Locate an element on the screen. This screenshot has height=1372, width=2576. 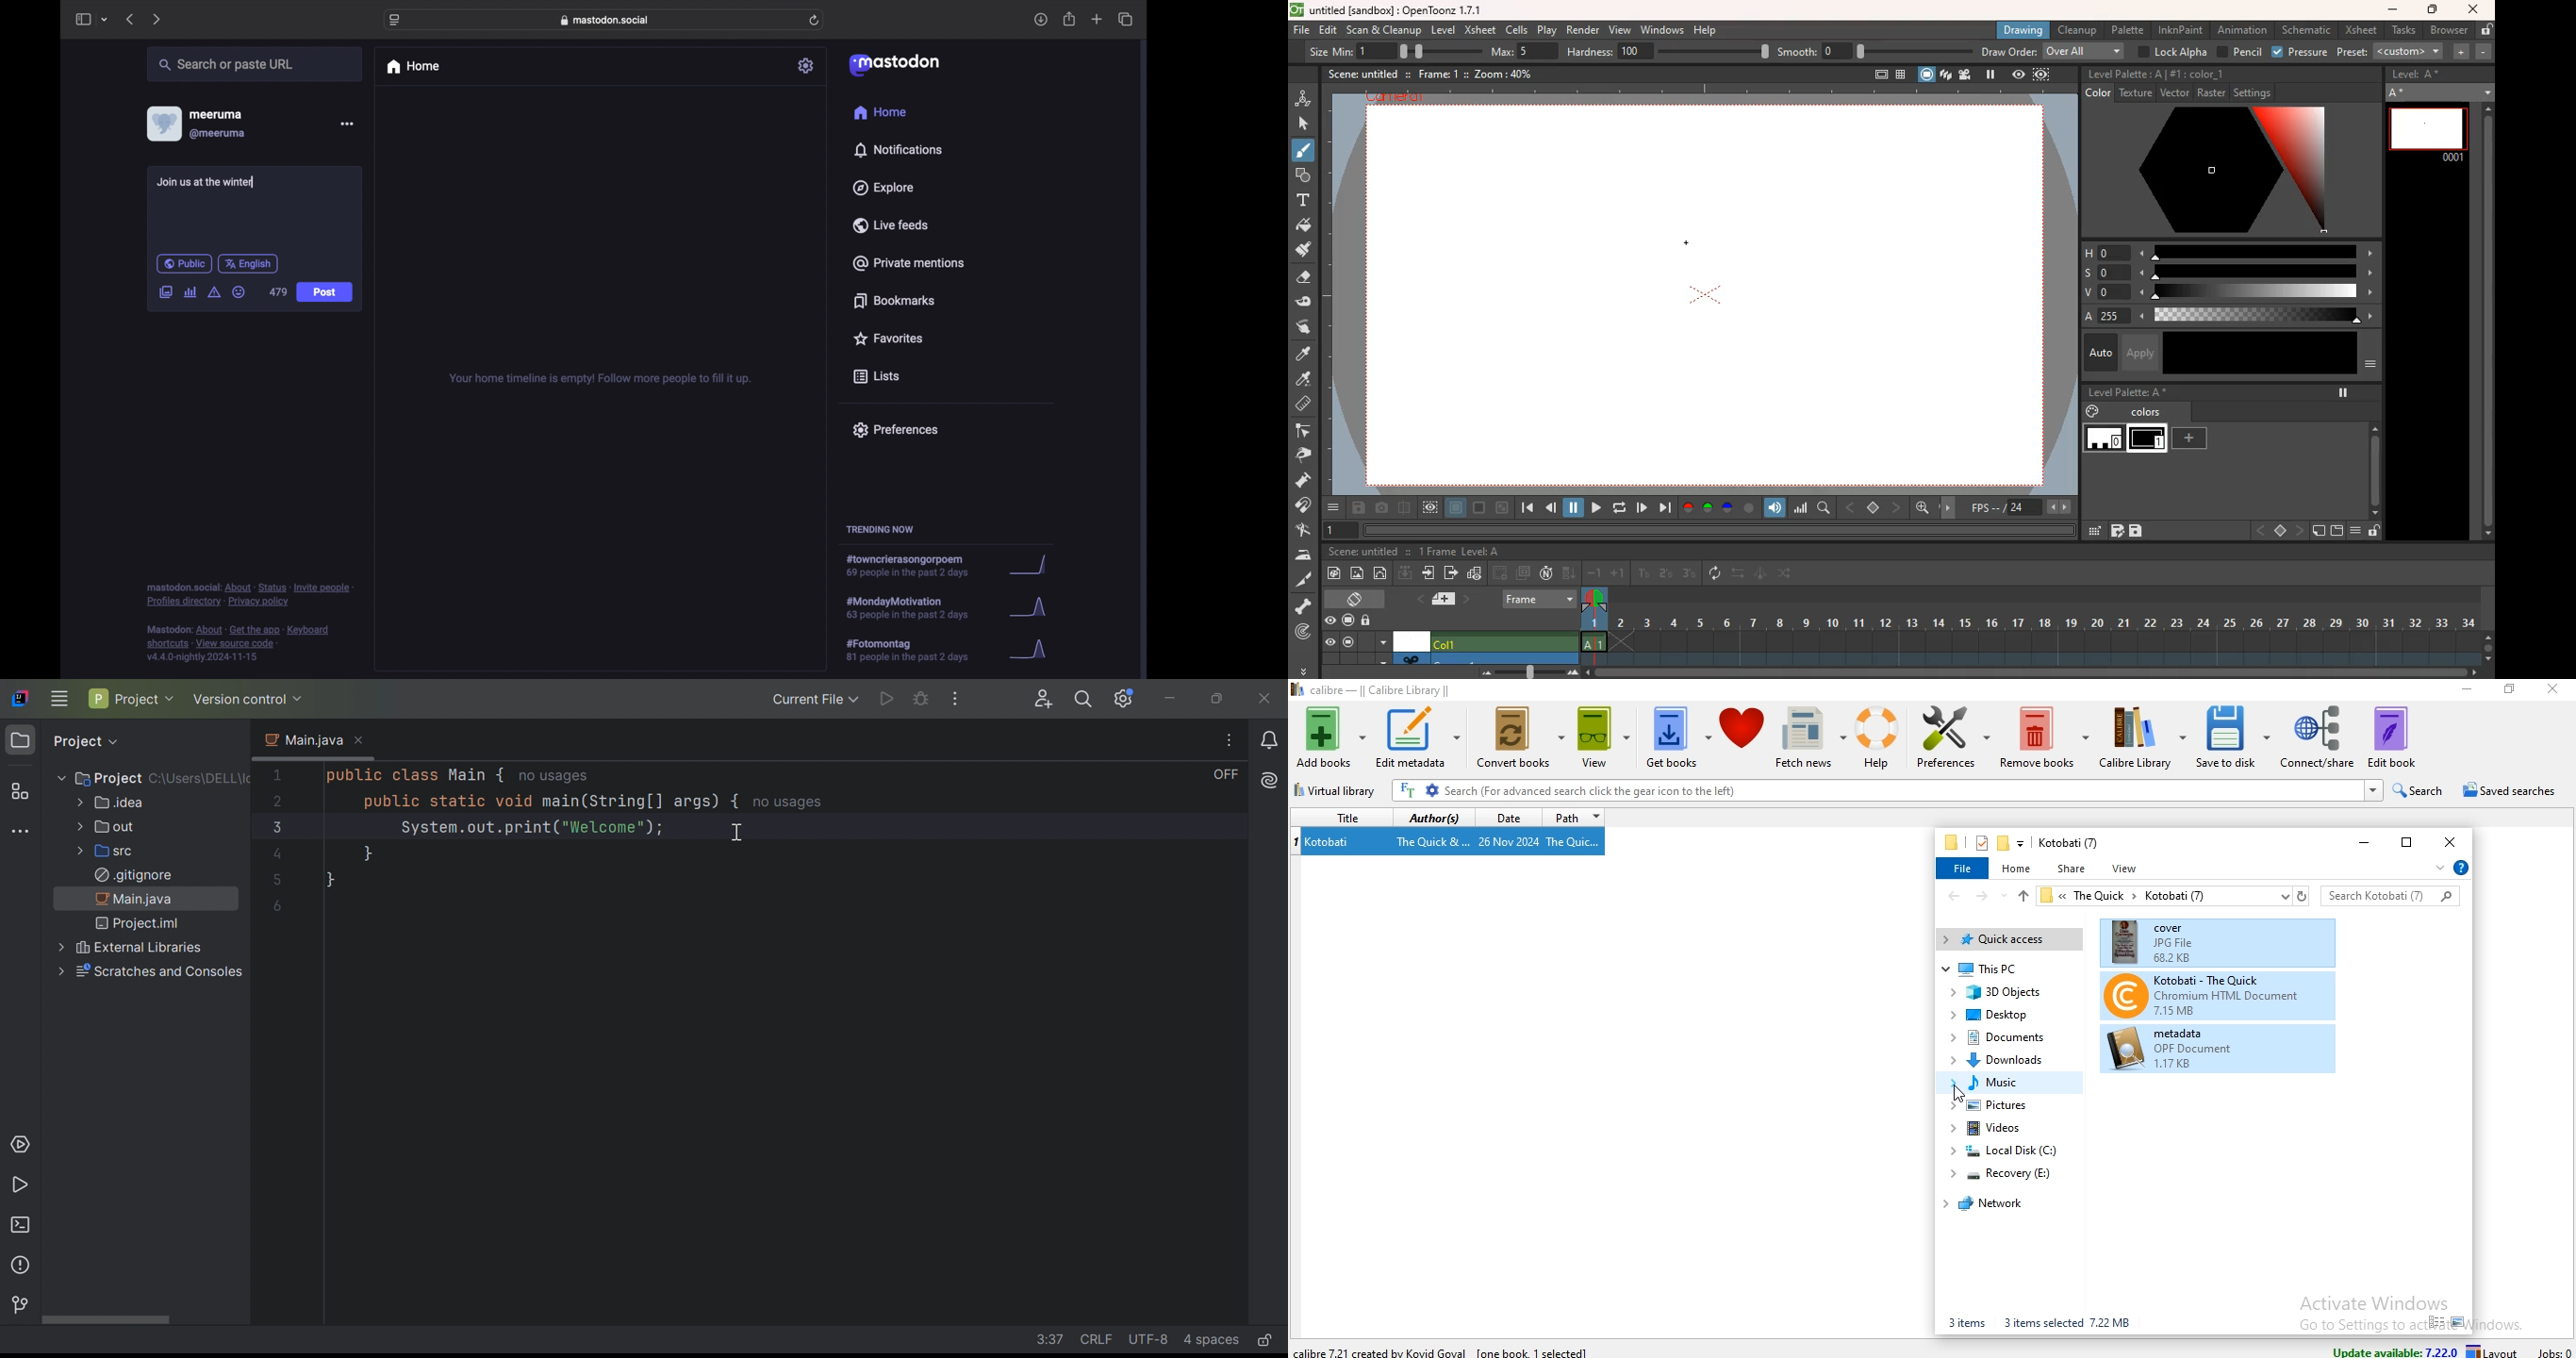
path is located at coordinates (1574, 818).